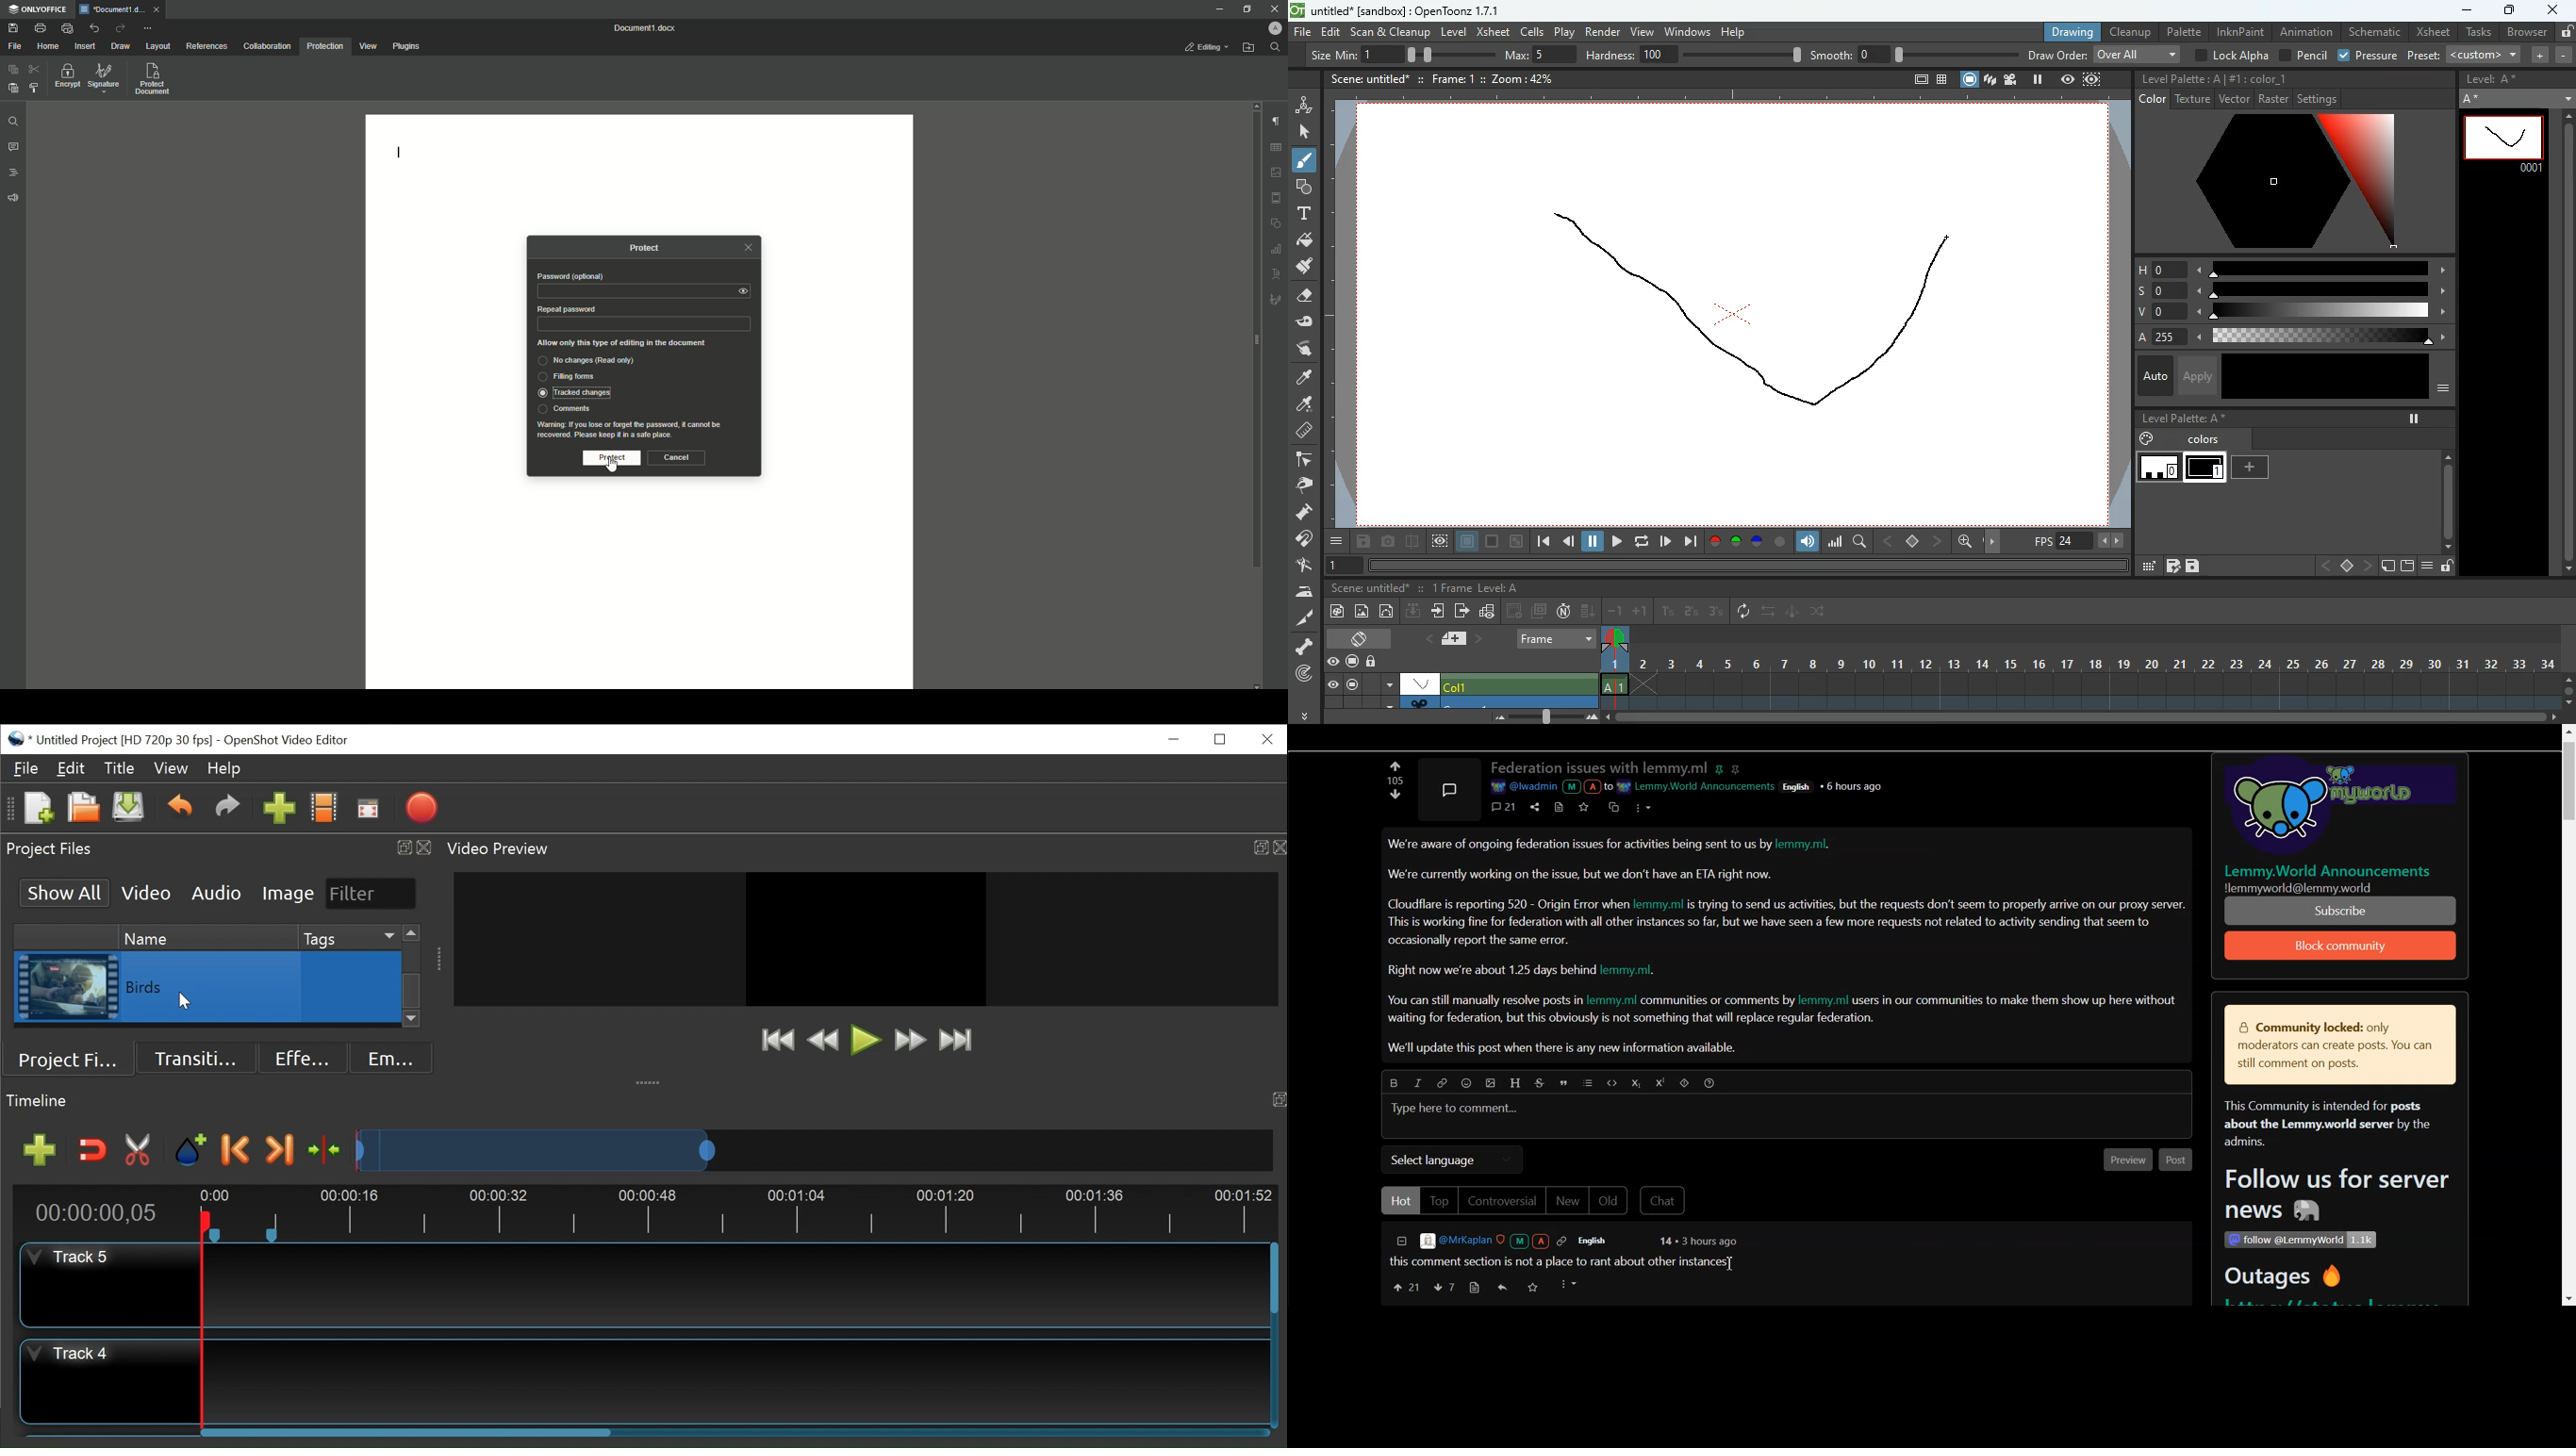  Describe the element at coordinates (1362, 638) in the screenshot. I see `change screen` at that location.